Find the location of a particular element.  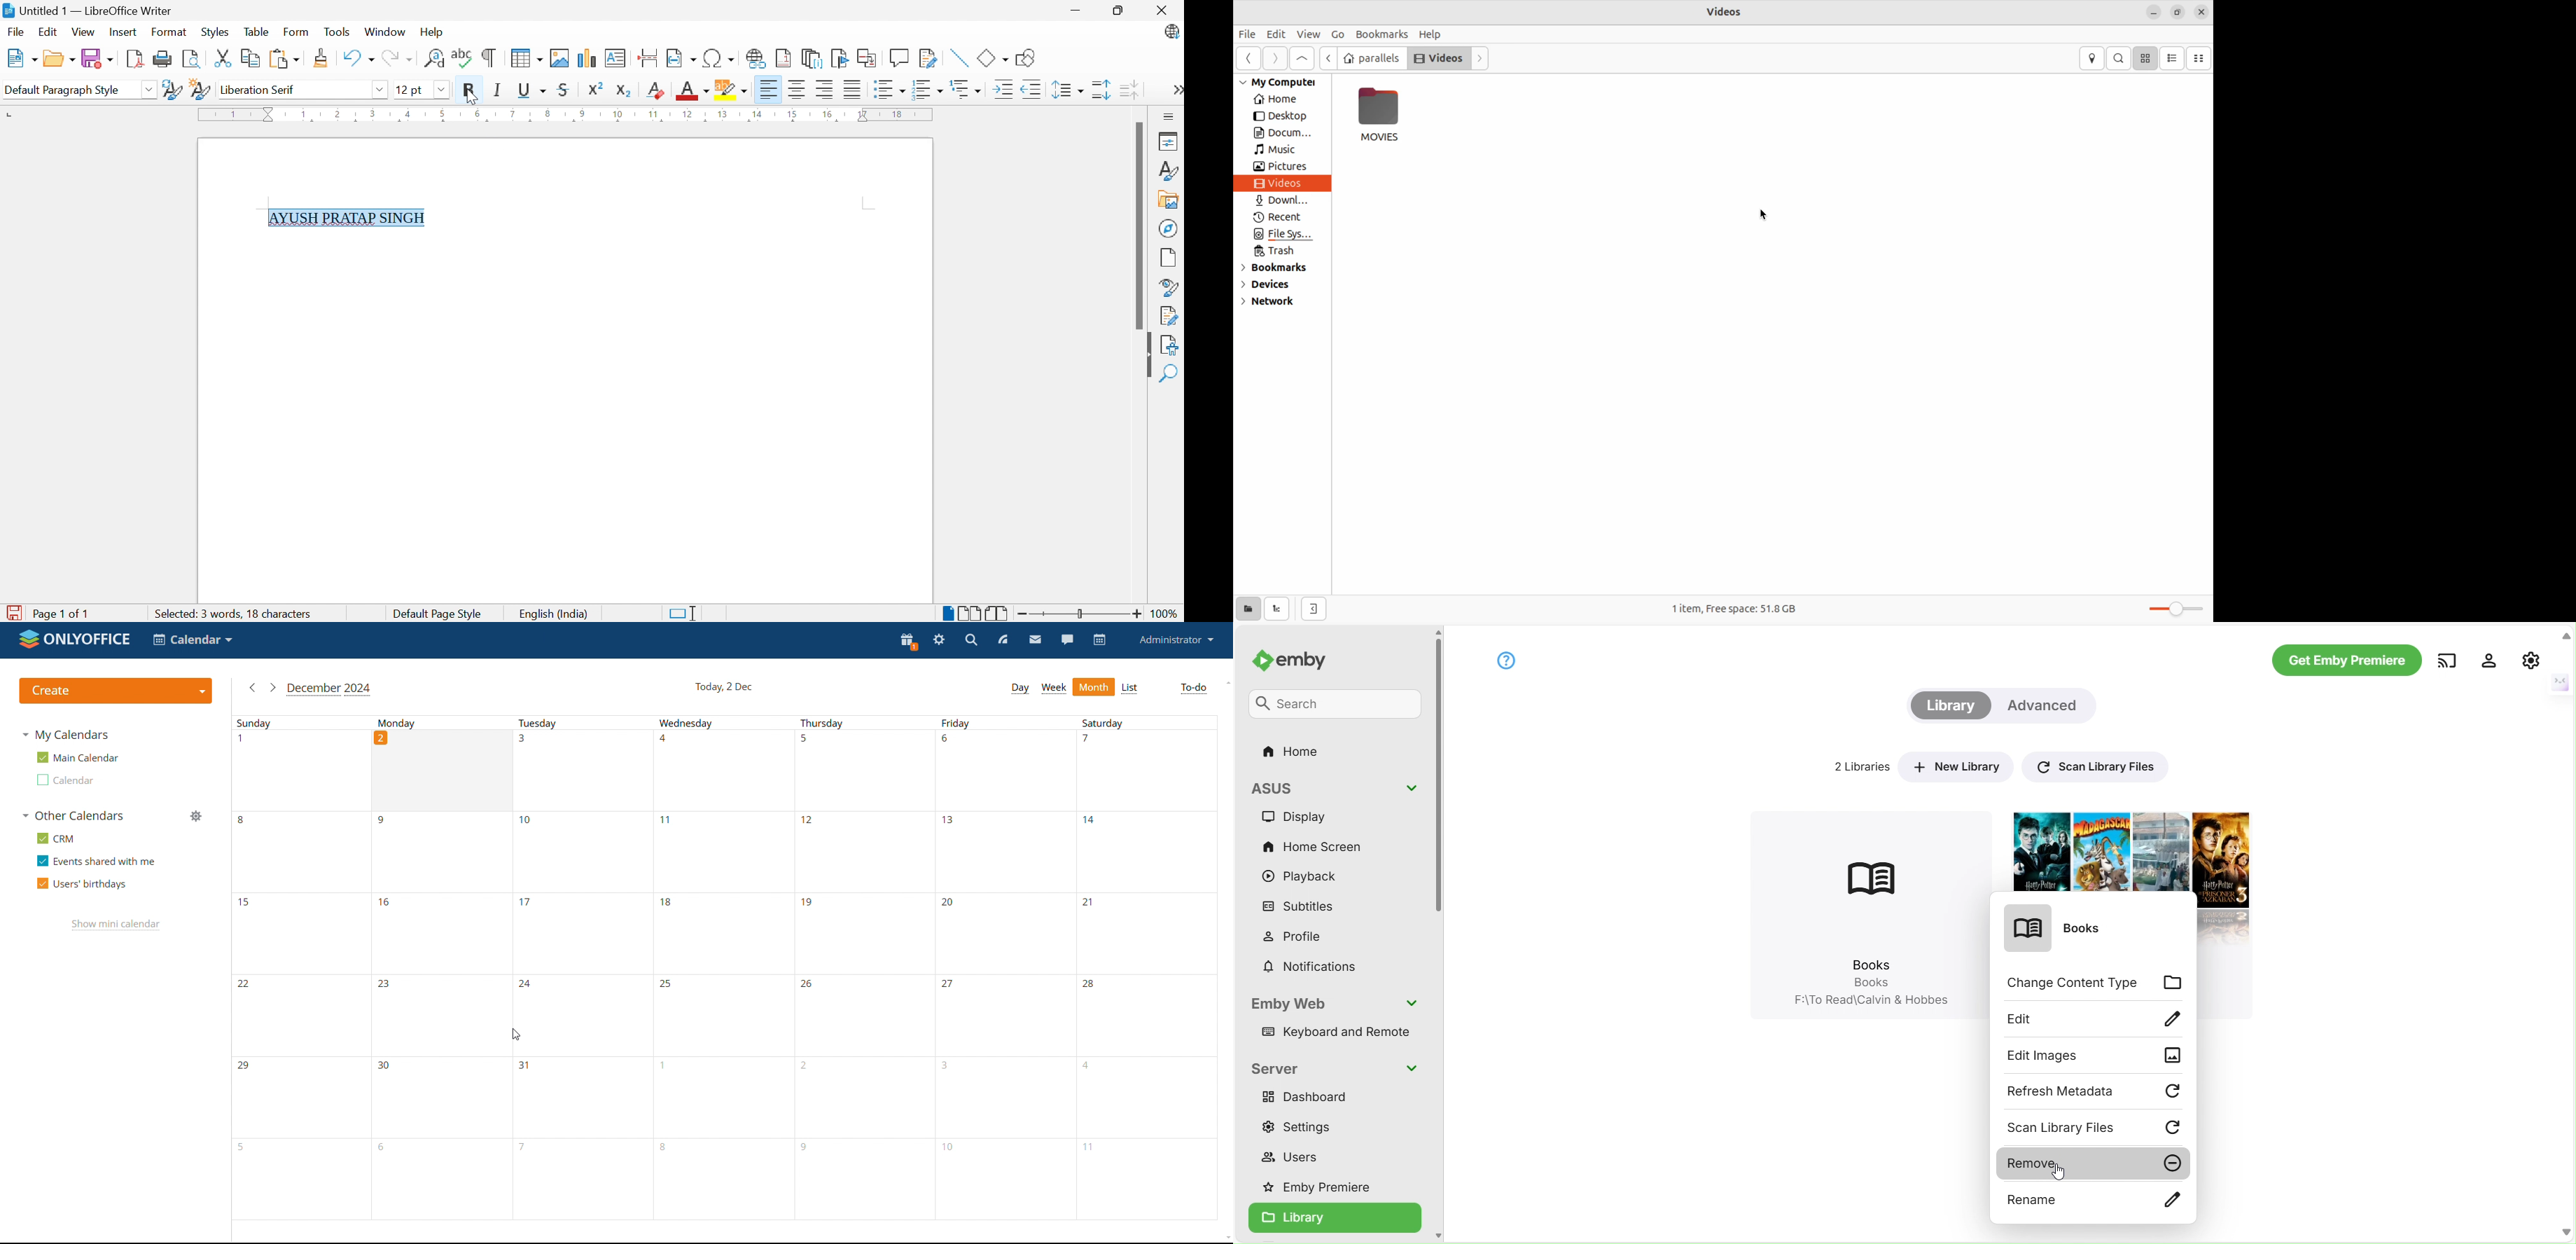

Table is located at coordinates (257, 32).